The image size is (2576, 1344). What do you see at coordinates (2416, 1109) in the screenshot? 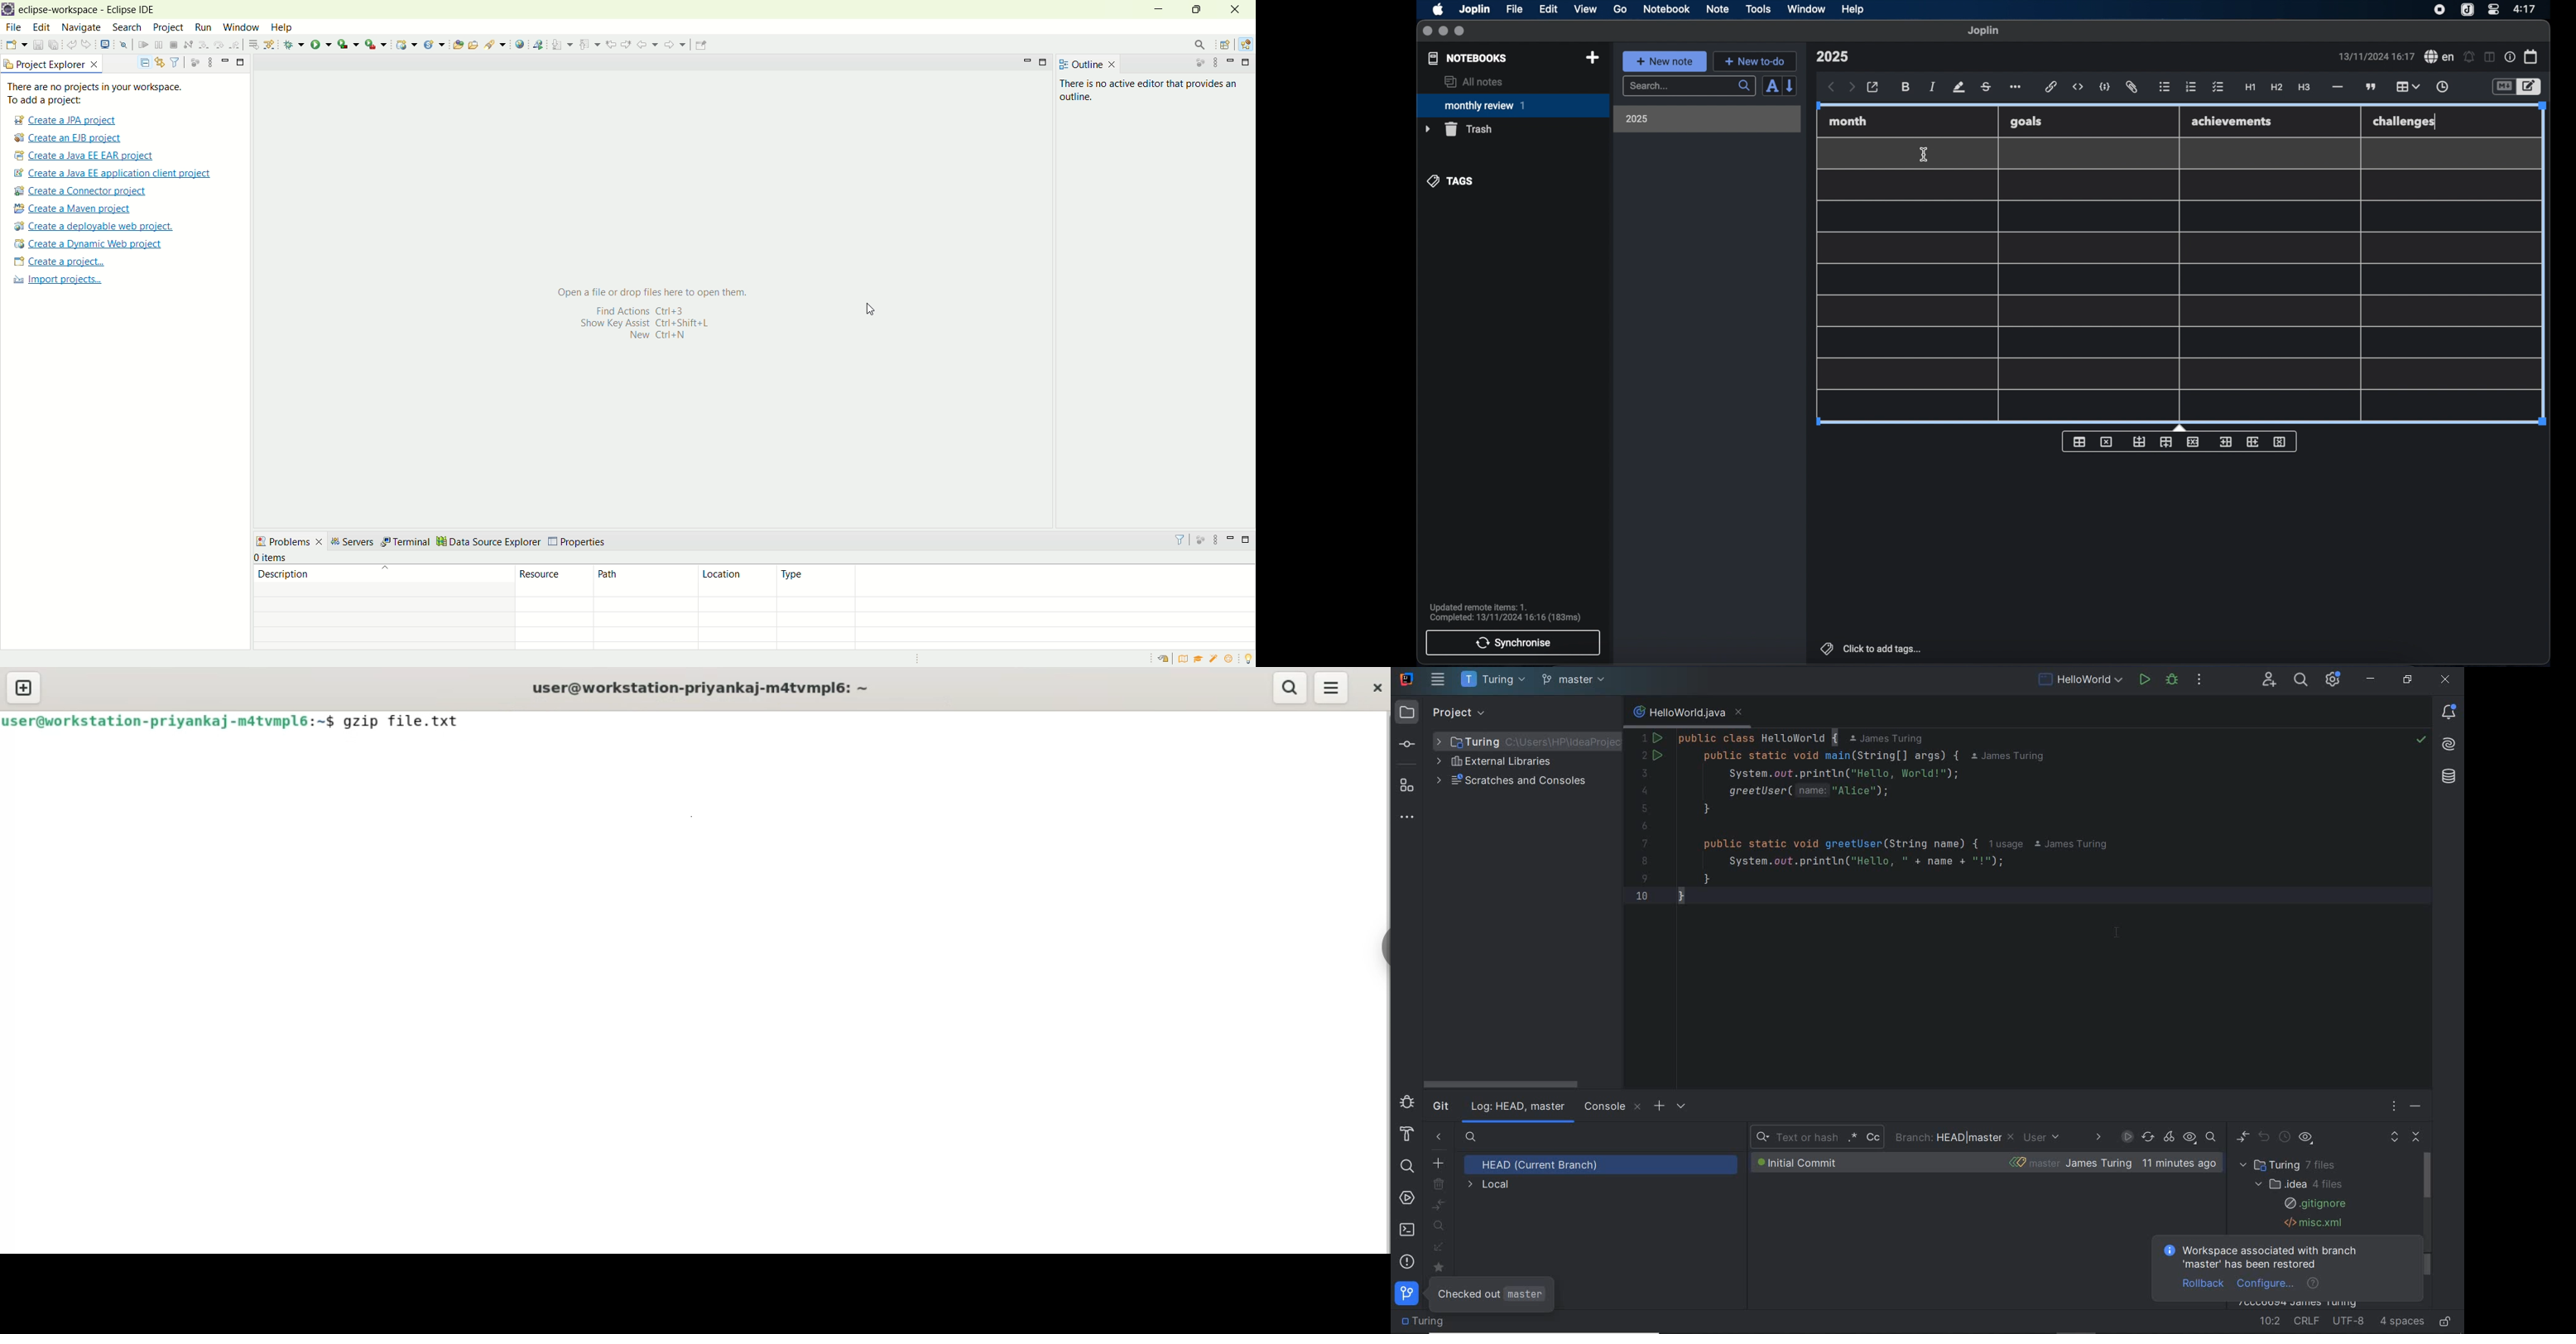
I see `HIDE` at bounding box center [2416, 1109].